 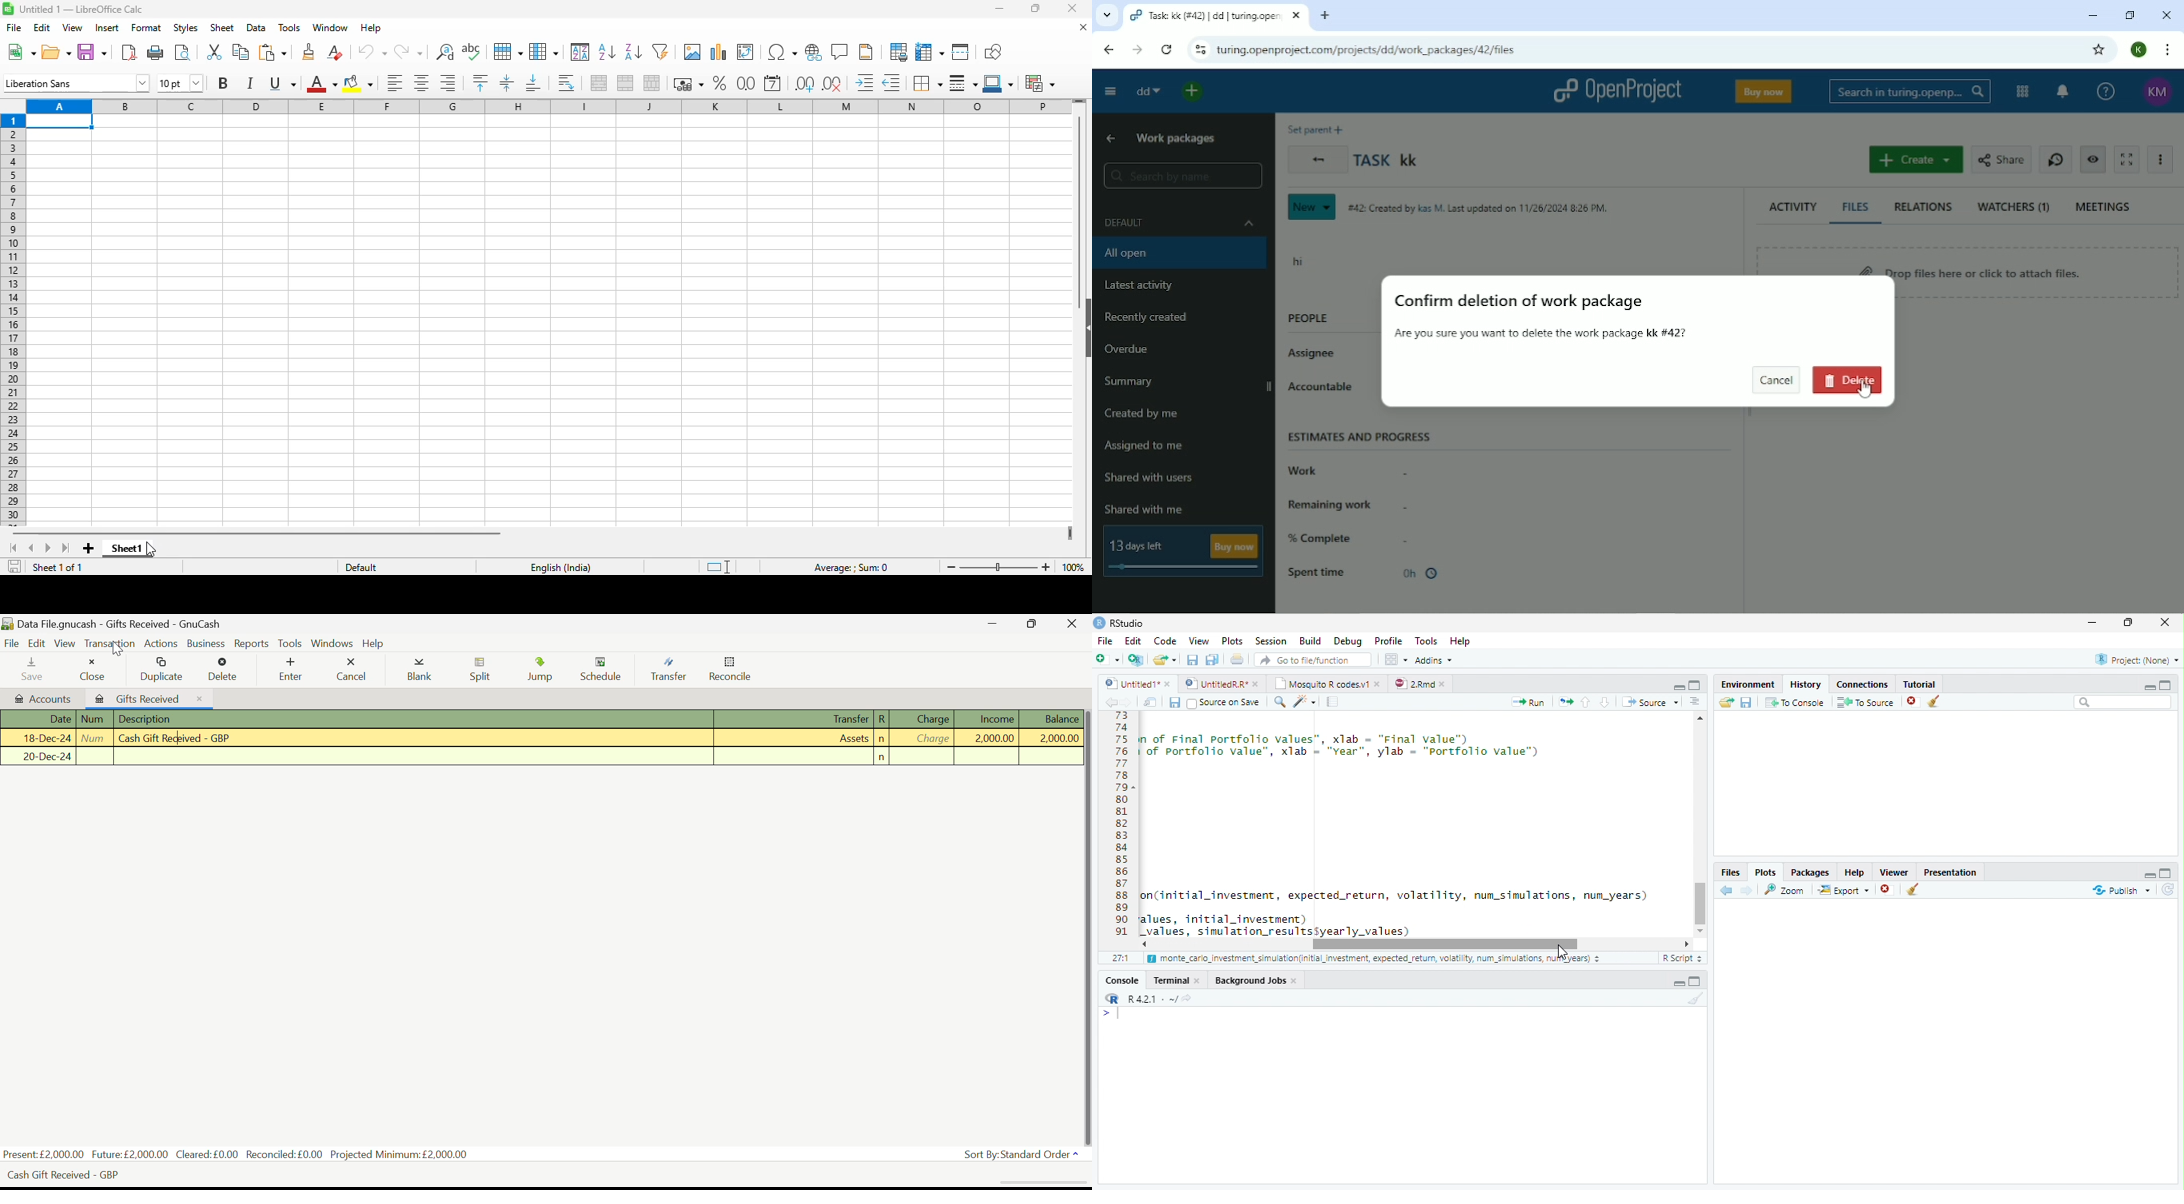 What do you see at coordinates (2148, 873) in the screenshot?
I see `Hide` at bounding box center [2148, 873].